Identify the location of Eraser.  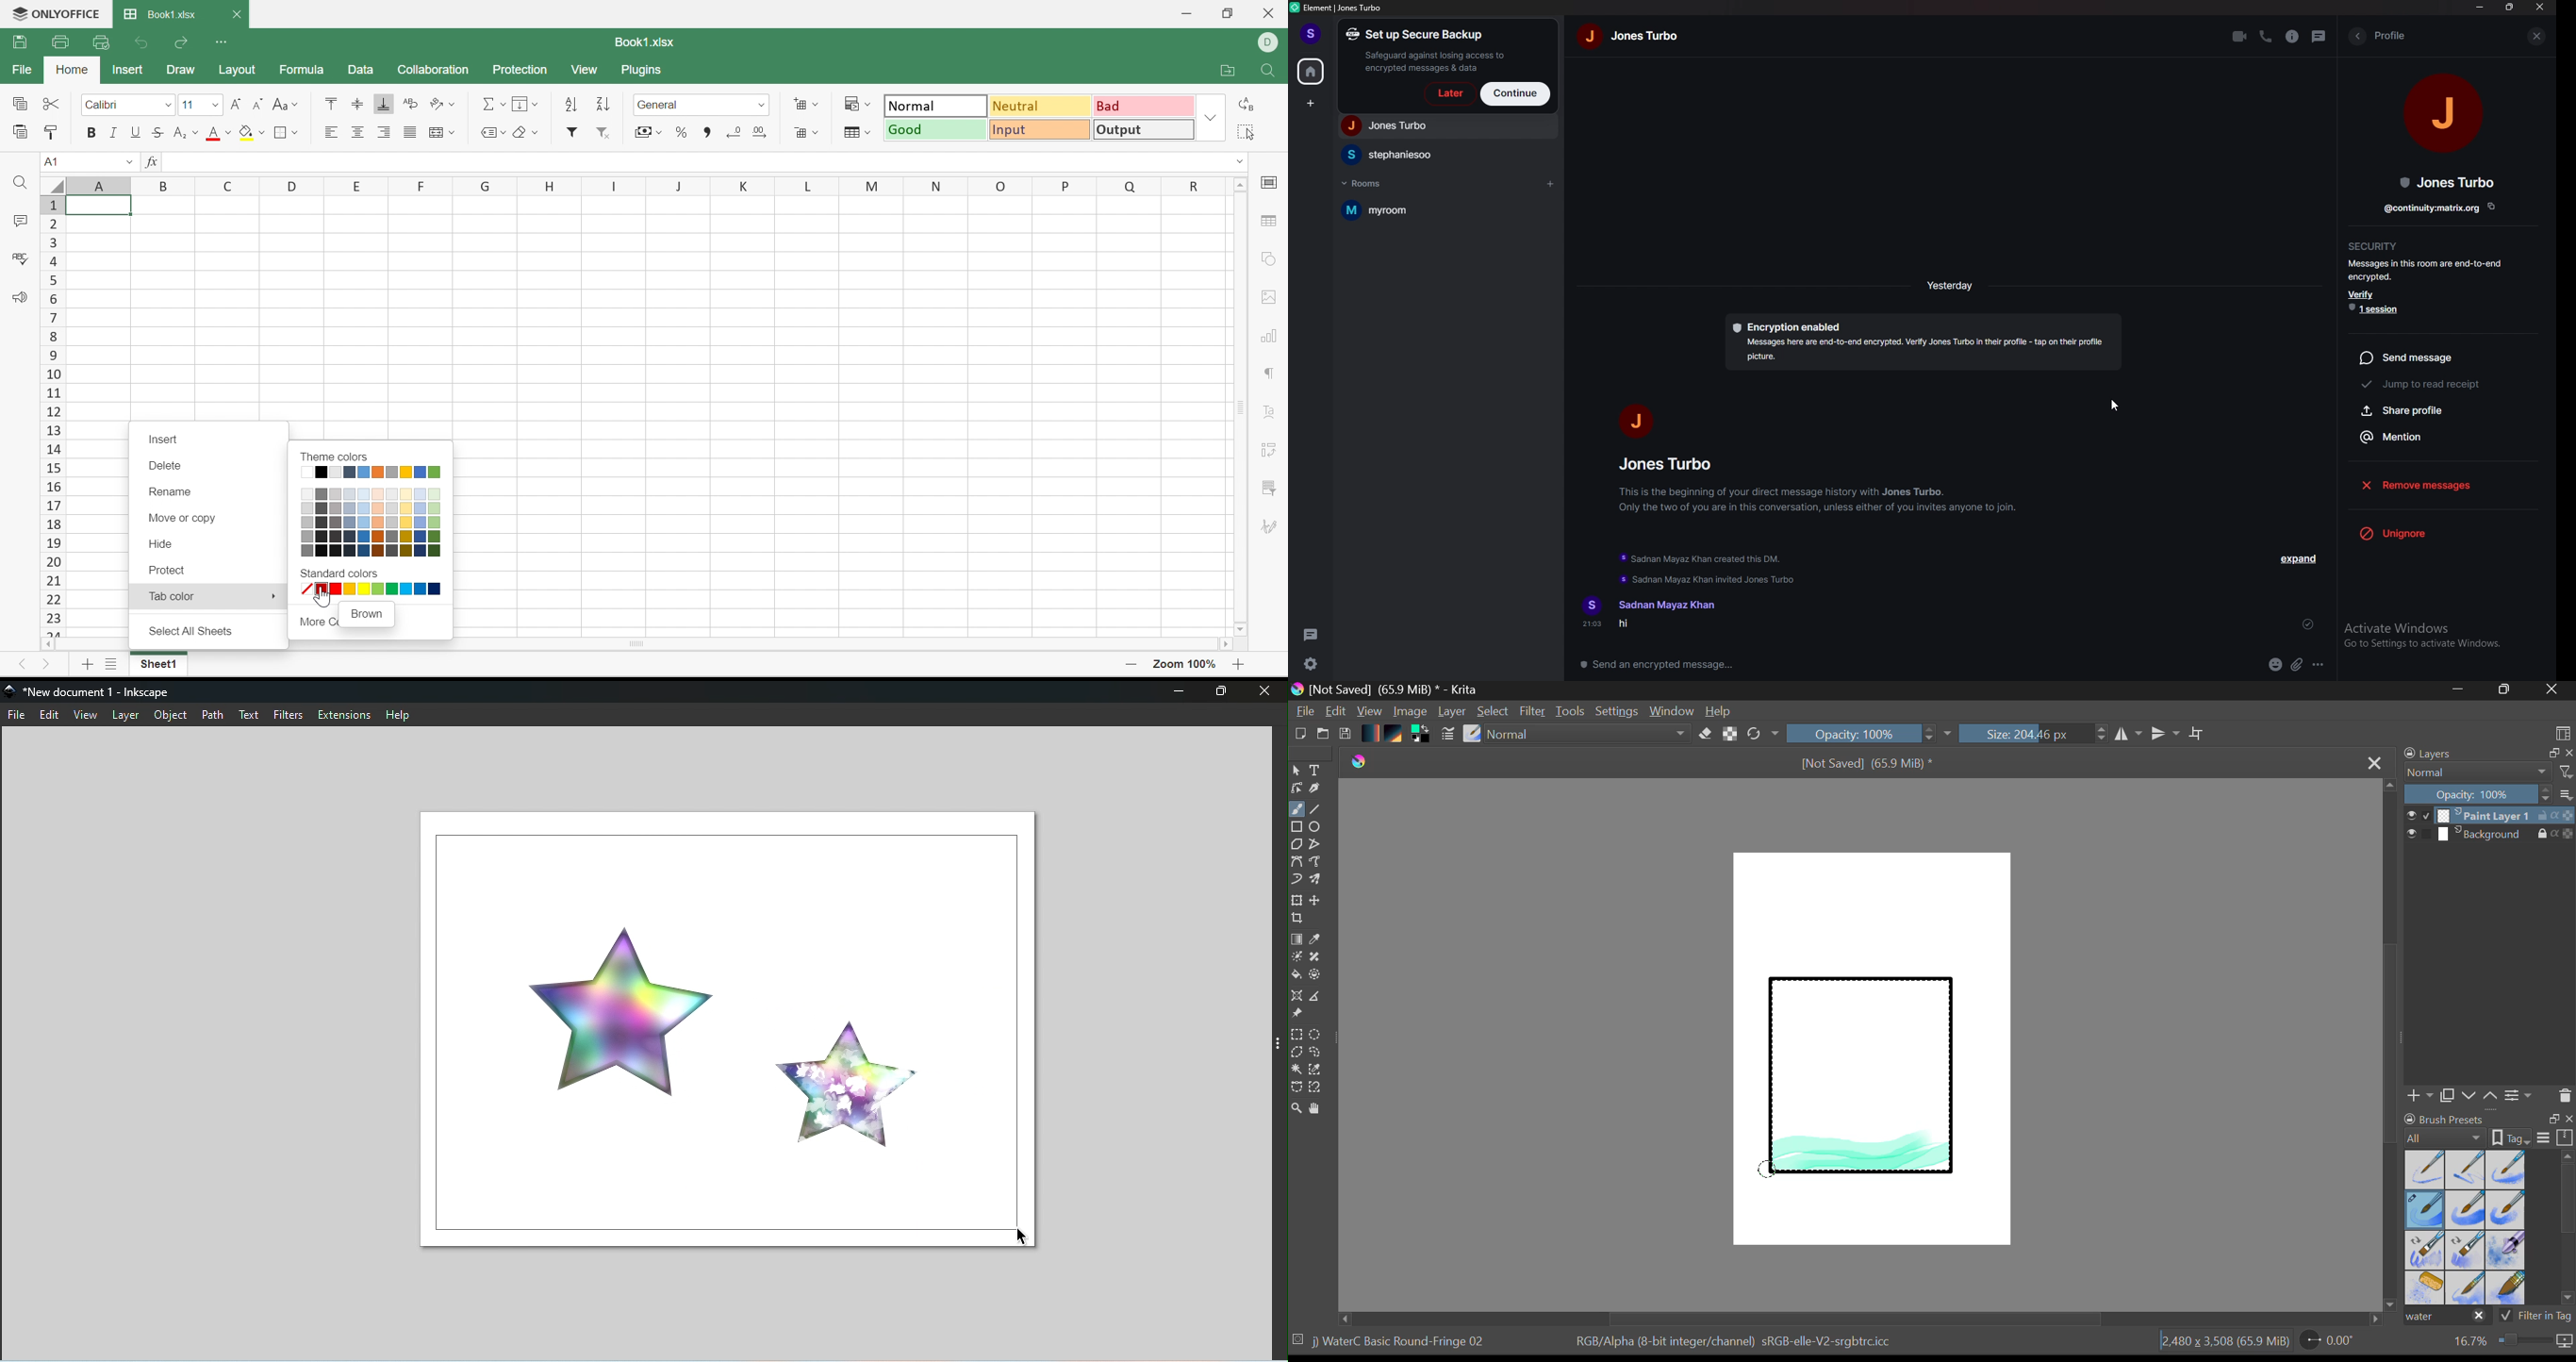
(1706, 734).